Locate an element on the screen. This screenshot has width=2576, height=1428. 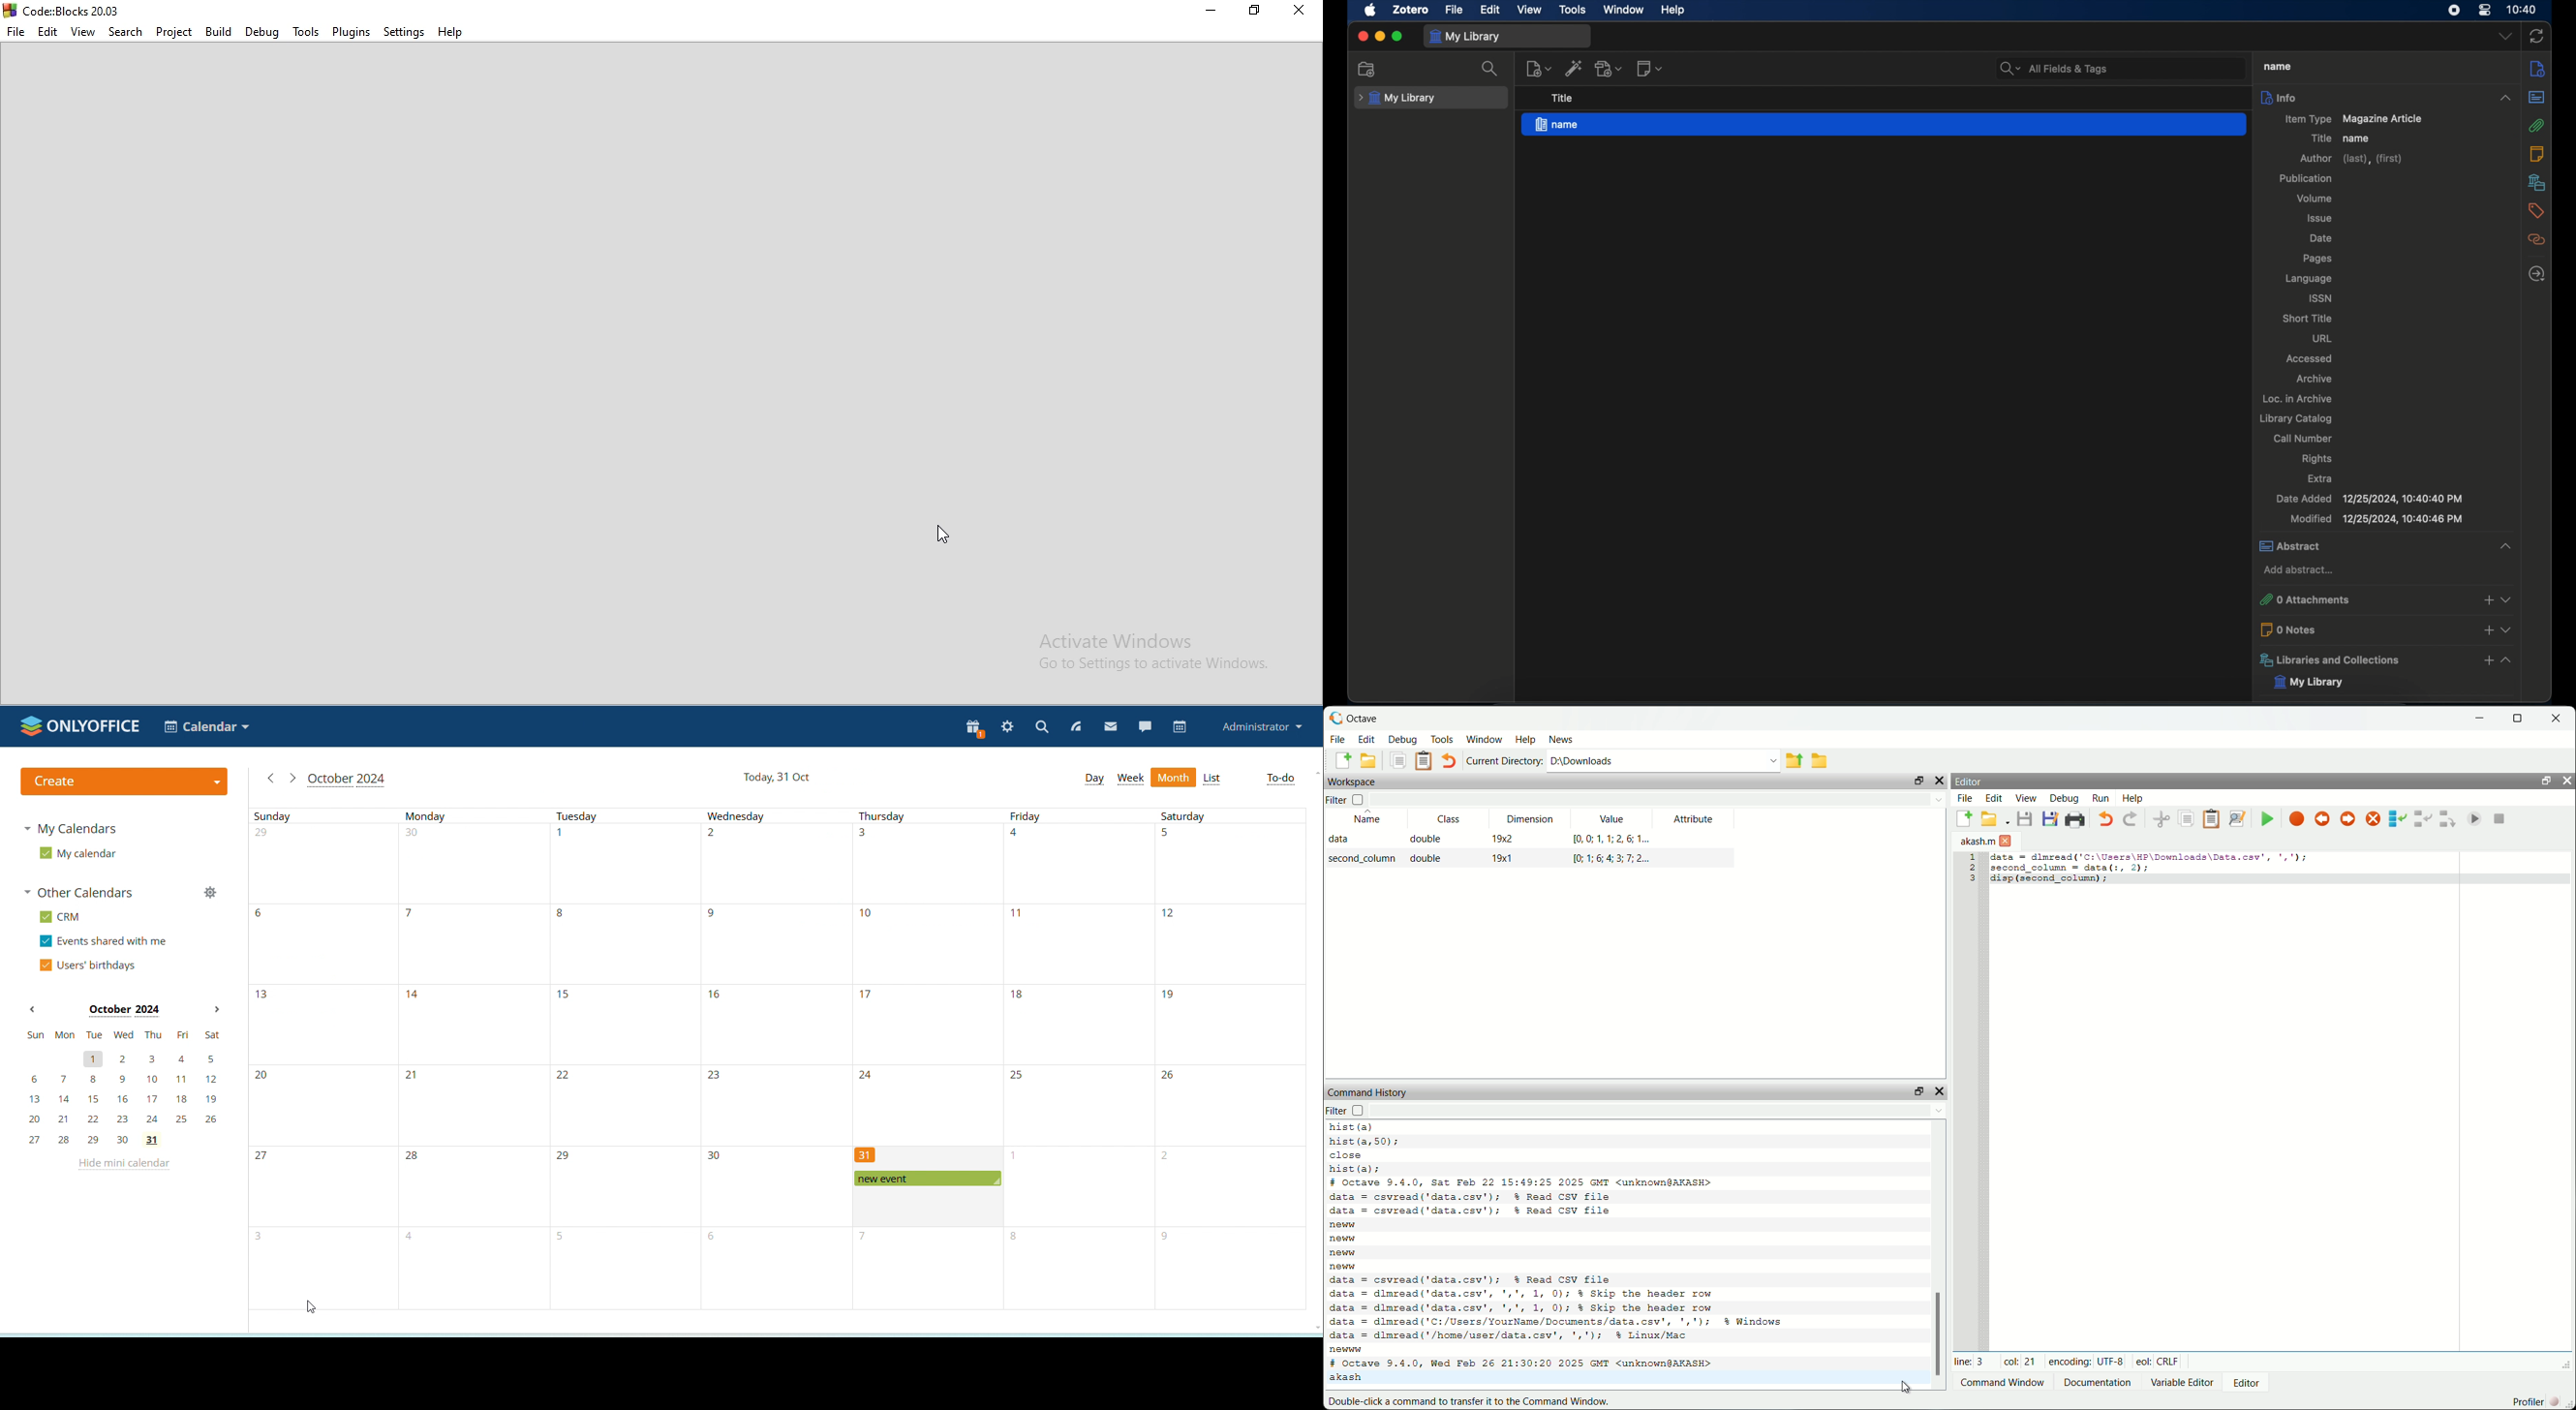
save file and run/continue is located at coordinates (2267, 819).